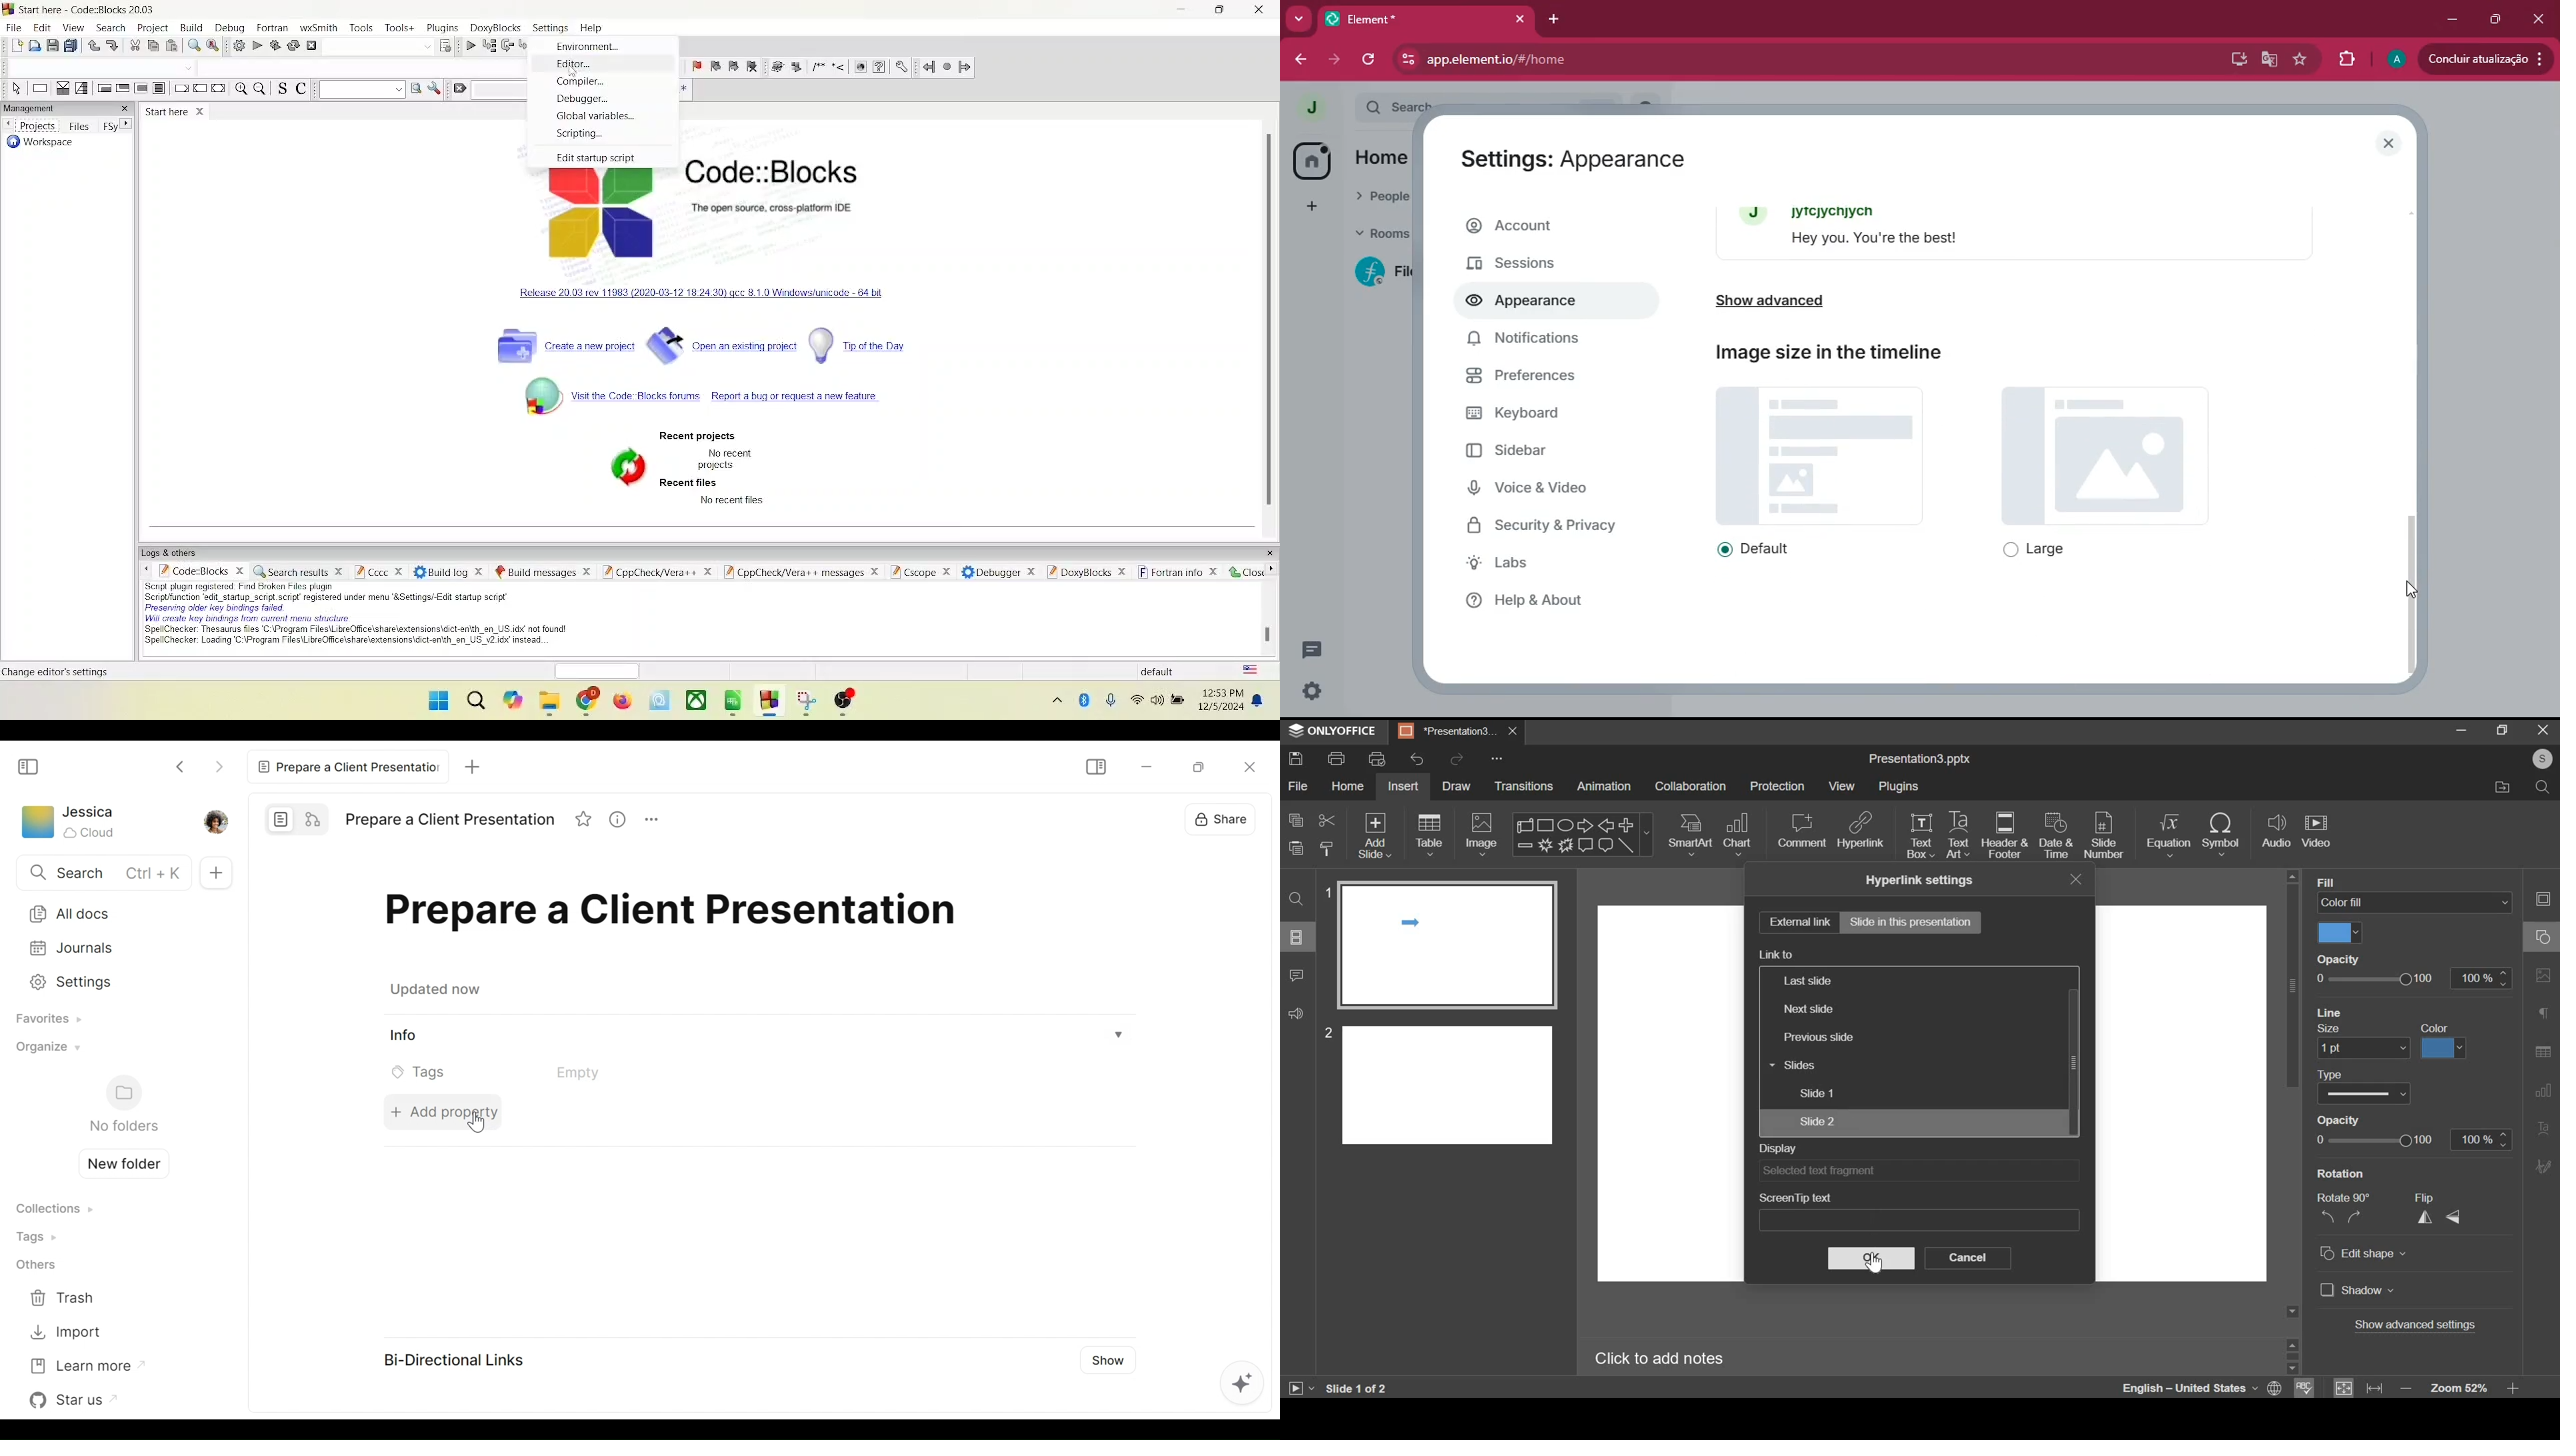  Describe the element at coordinates (1834, 1039) in the screenshot. I see `Previous slide` at that location.